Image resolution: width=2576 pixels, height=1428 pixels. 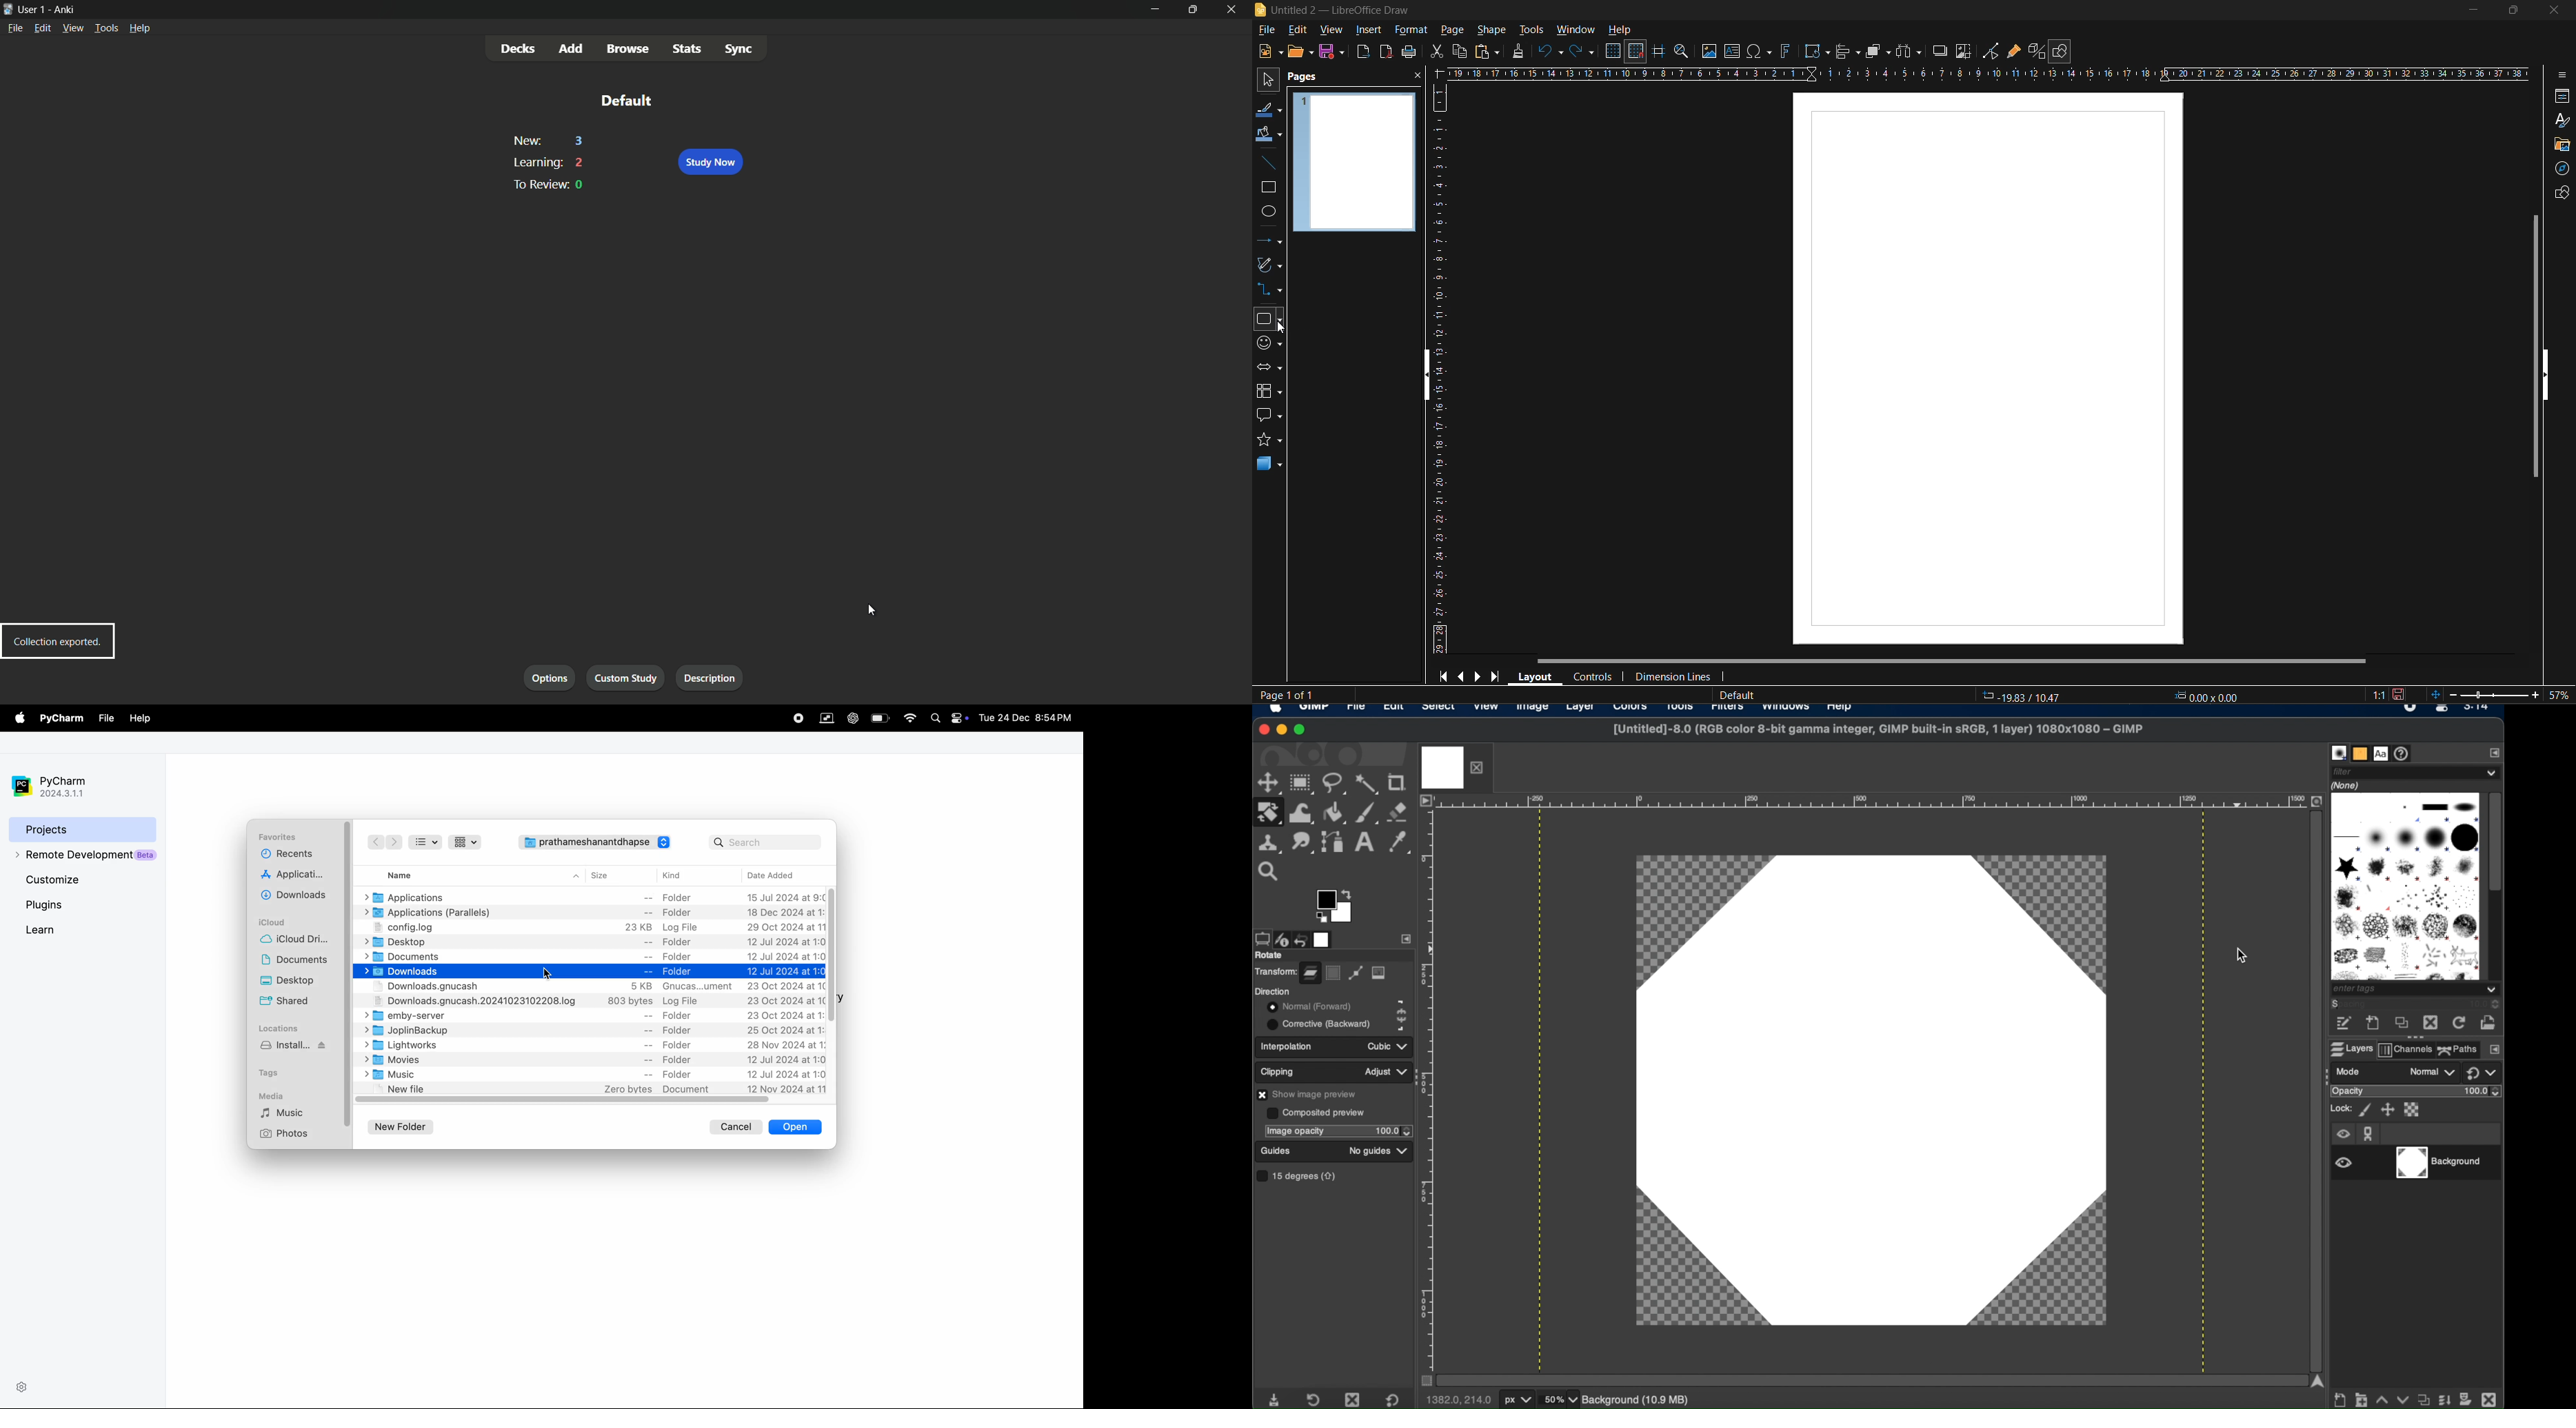 I want to click on cloud drive, so click(x=299, y=941).